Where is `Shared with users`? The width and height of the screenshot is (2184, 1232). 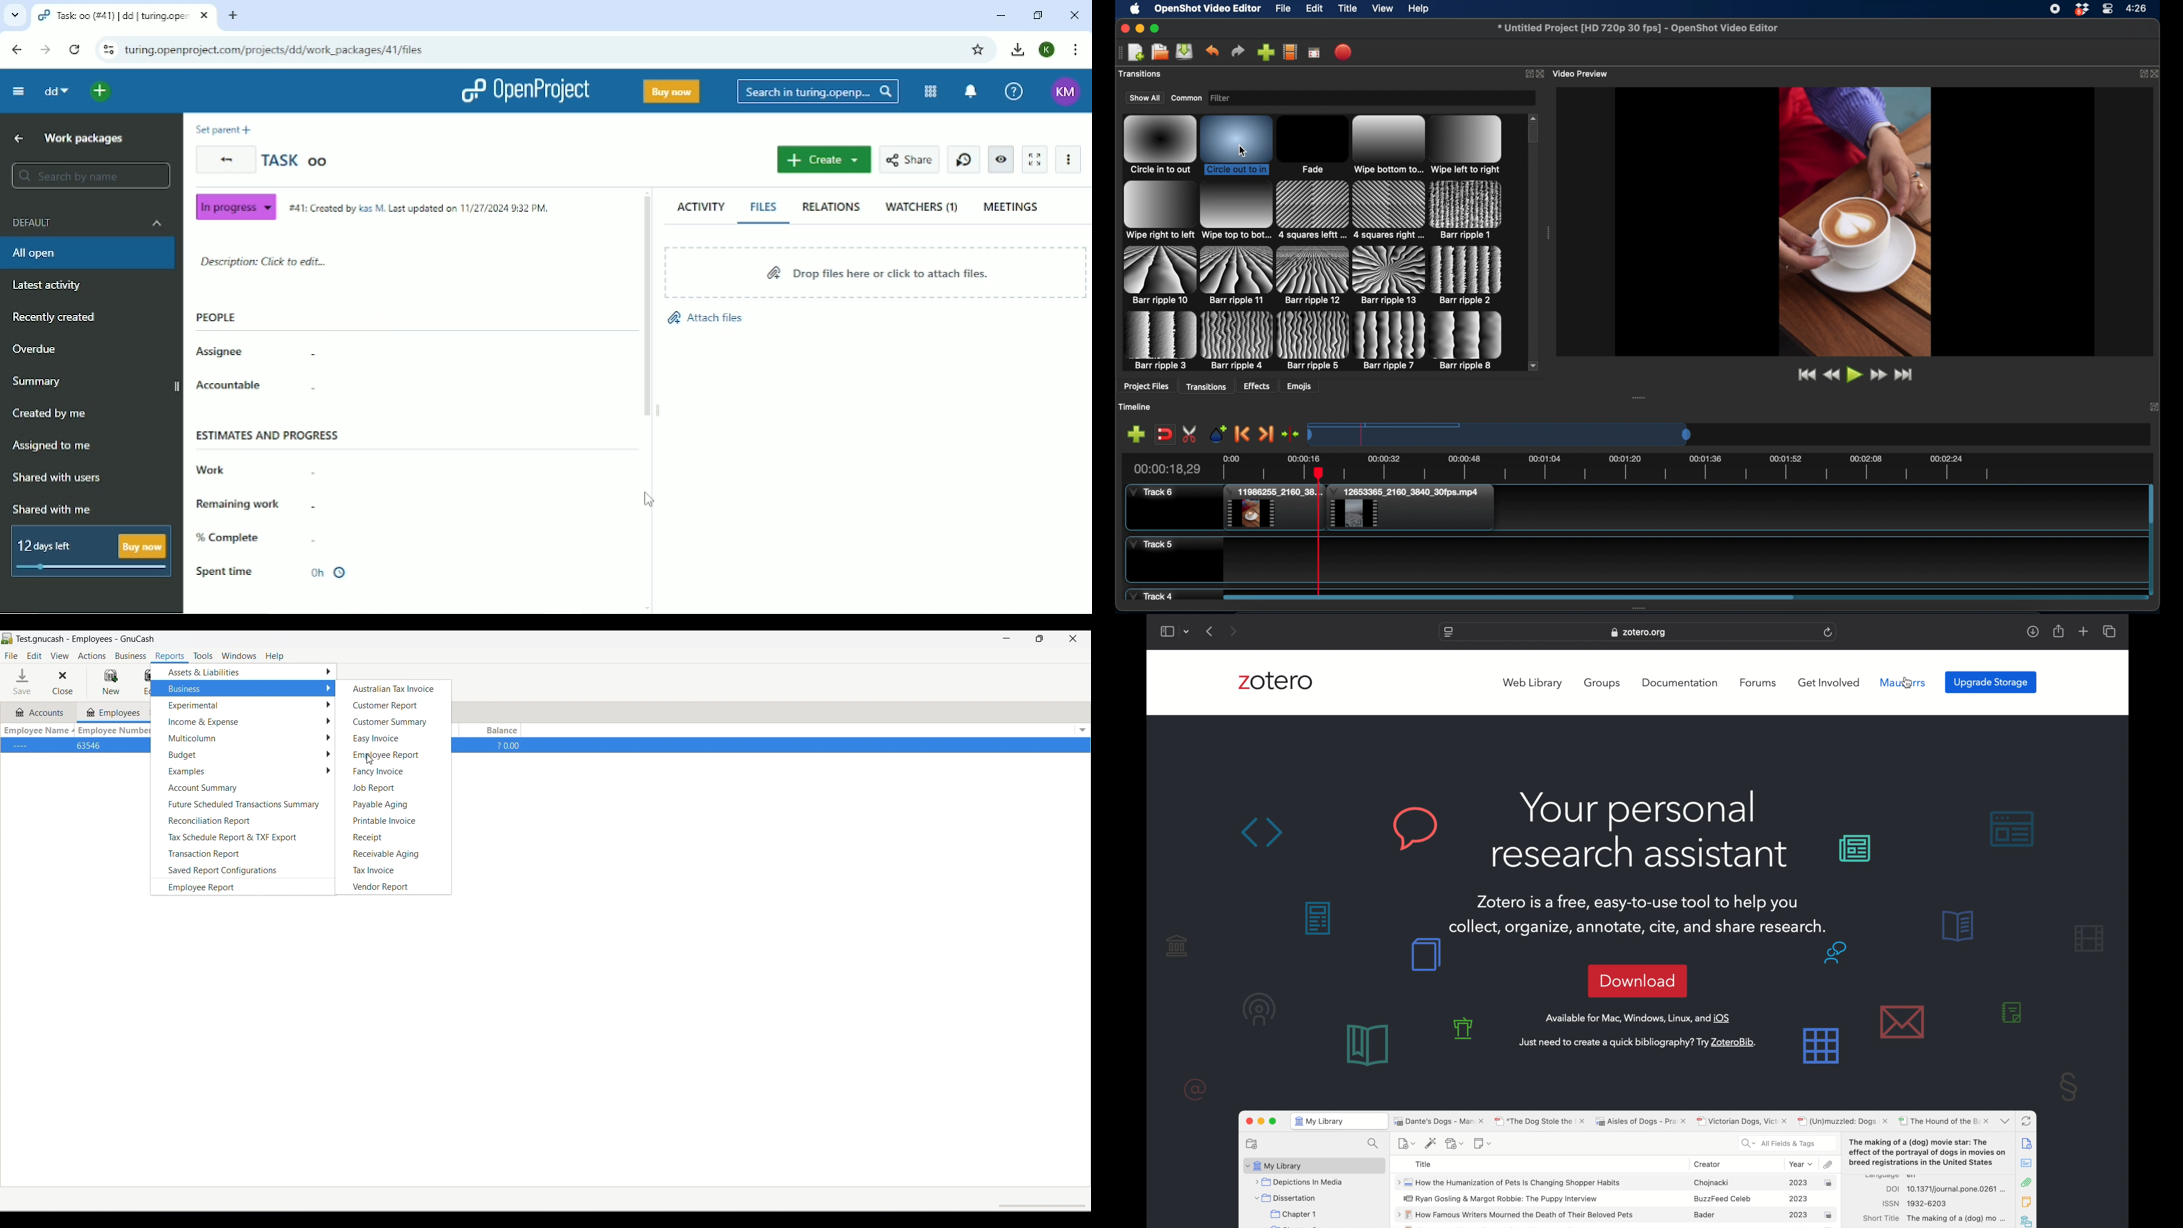
Shared with users is located at coordinates (57, 479).